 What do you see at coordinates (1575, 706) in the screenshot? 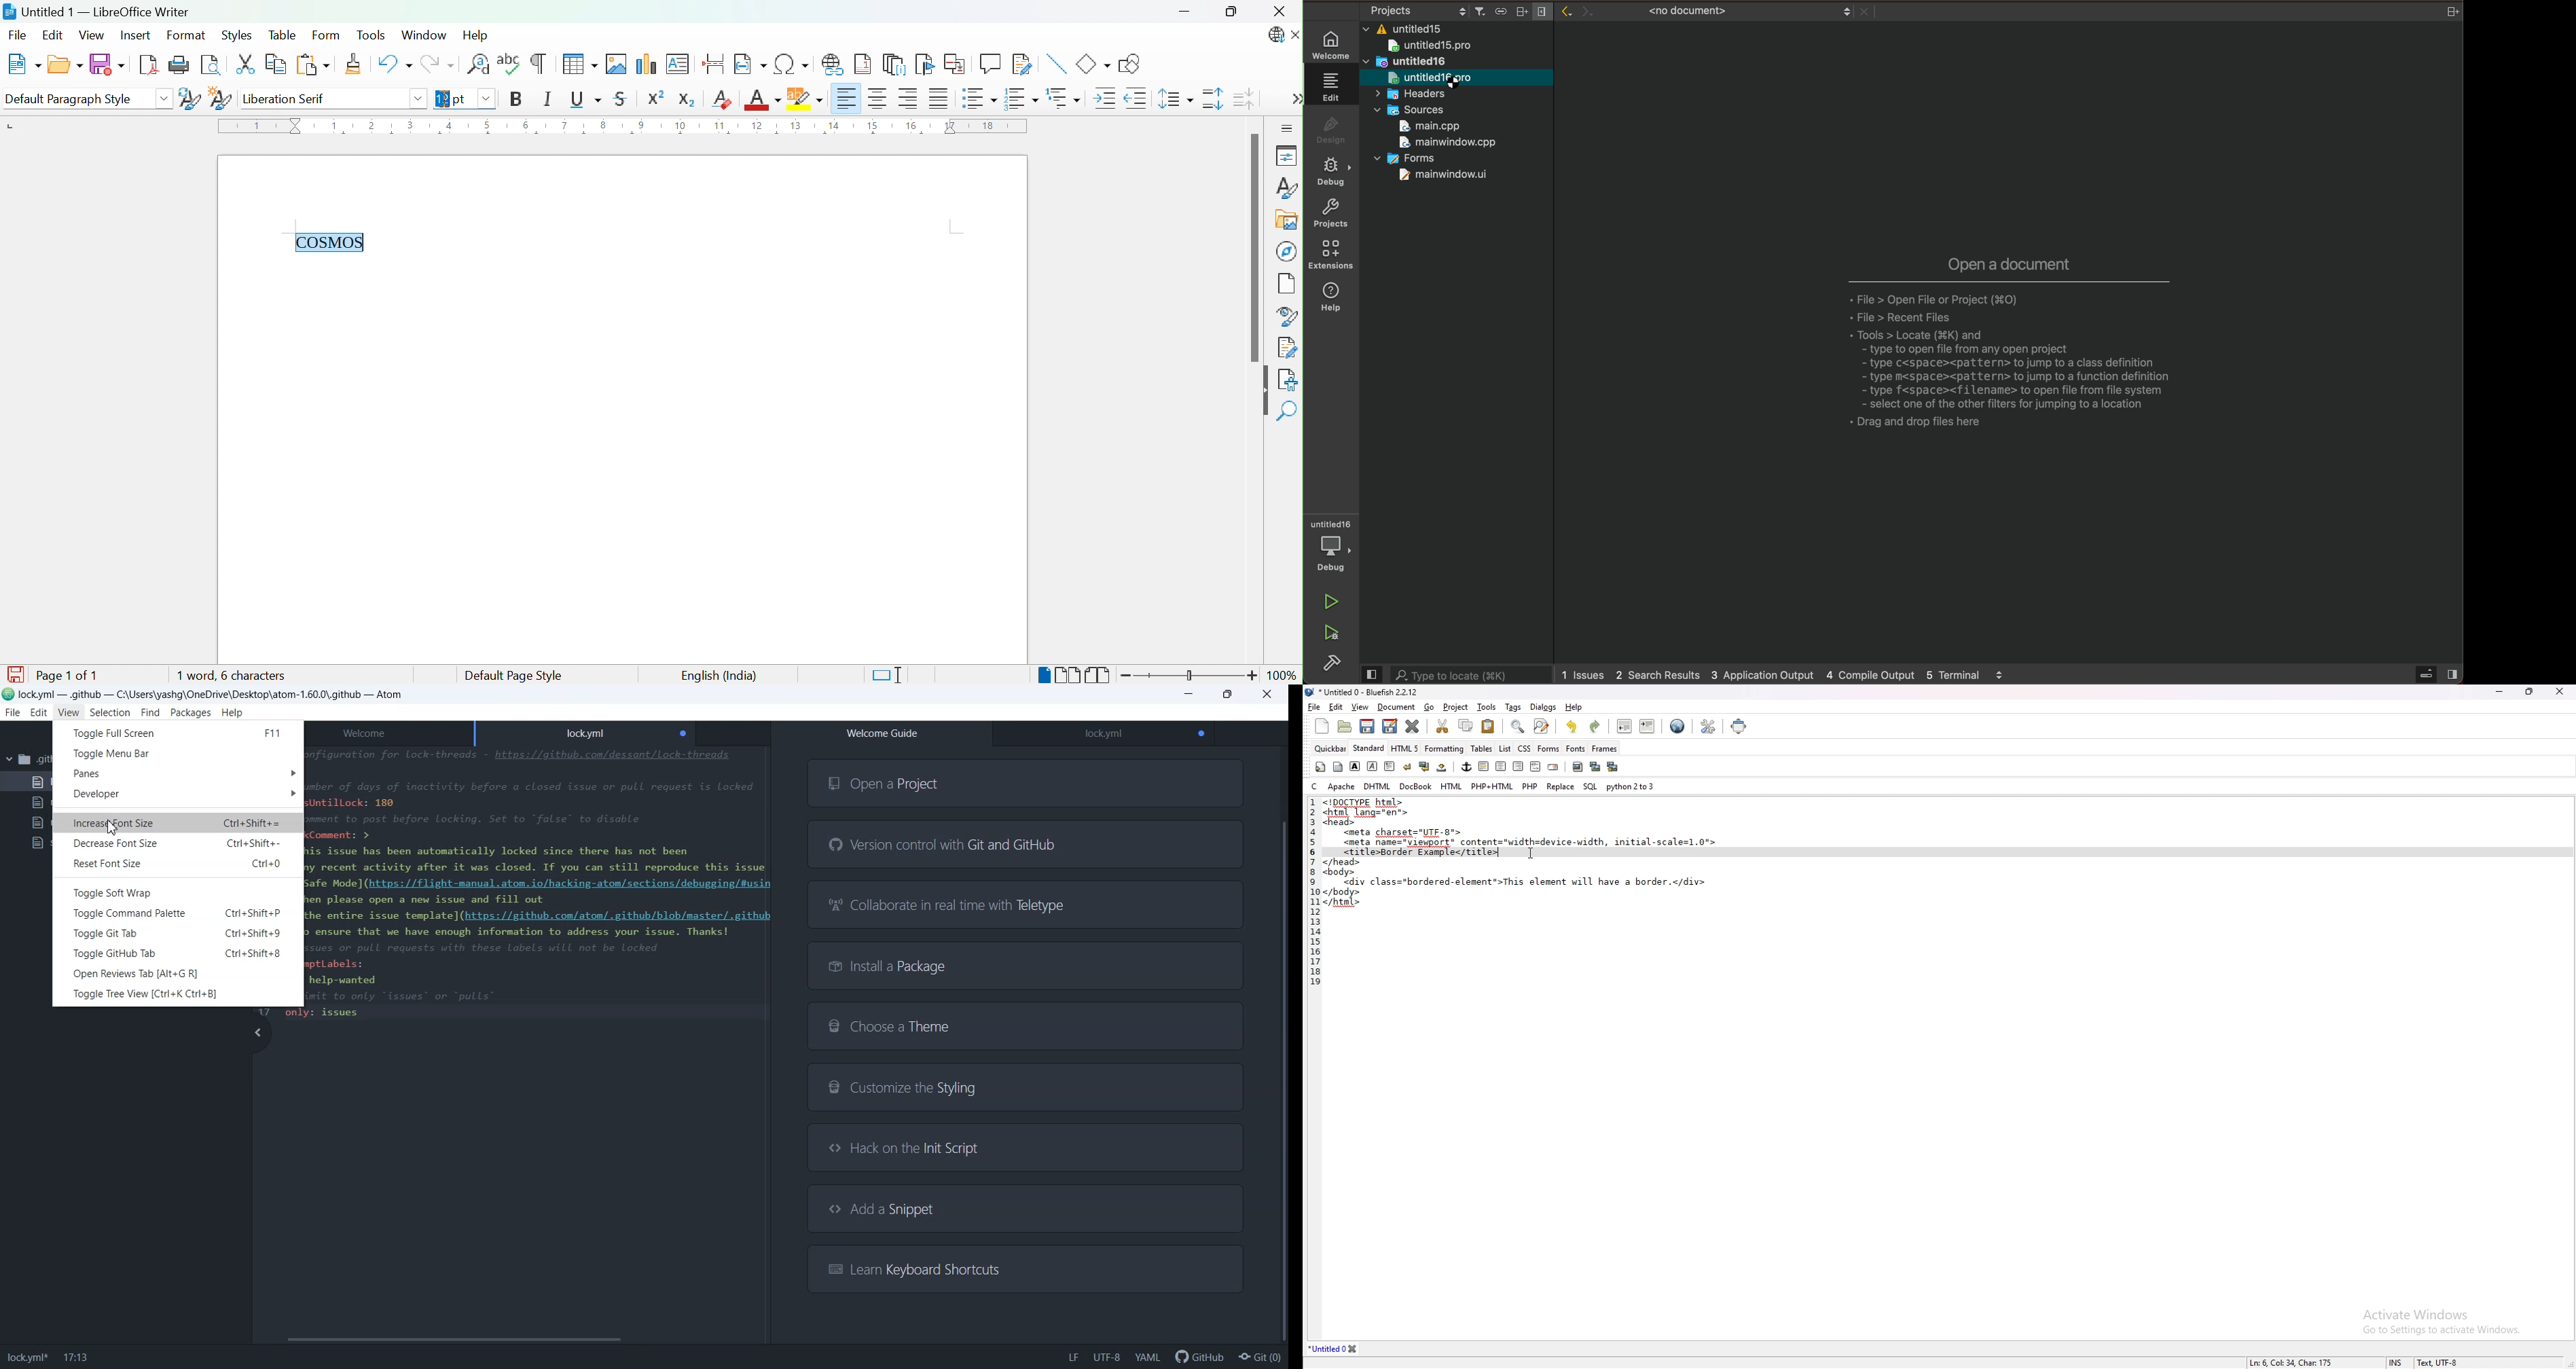
I see `help` at bounding box center [1575, 706].